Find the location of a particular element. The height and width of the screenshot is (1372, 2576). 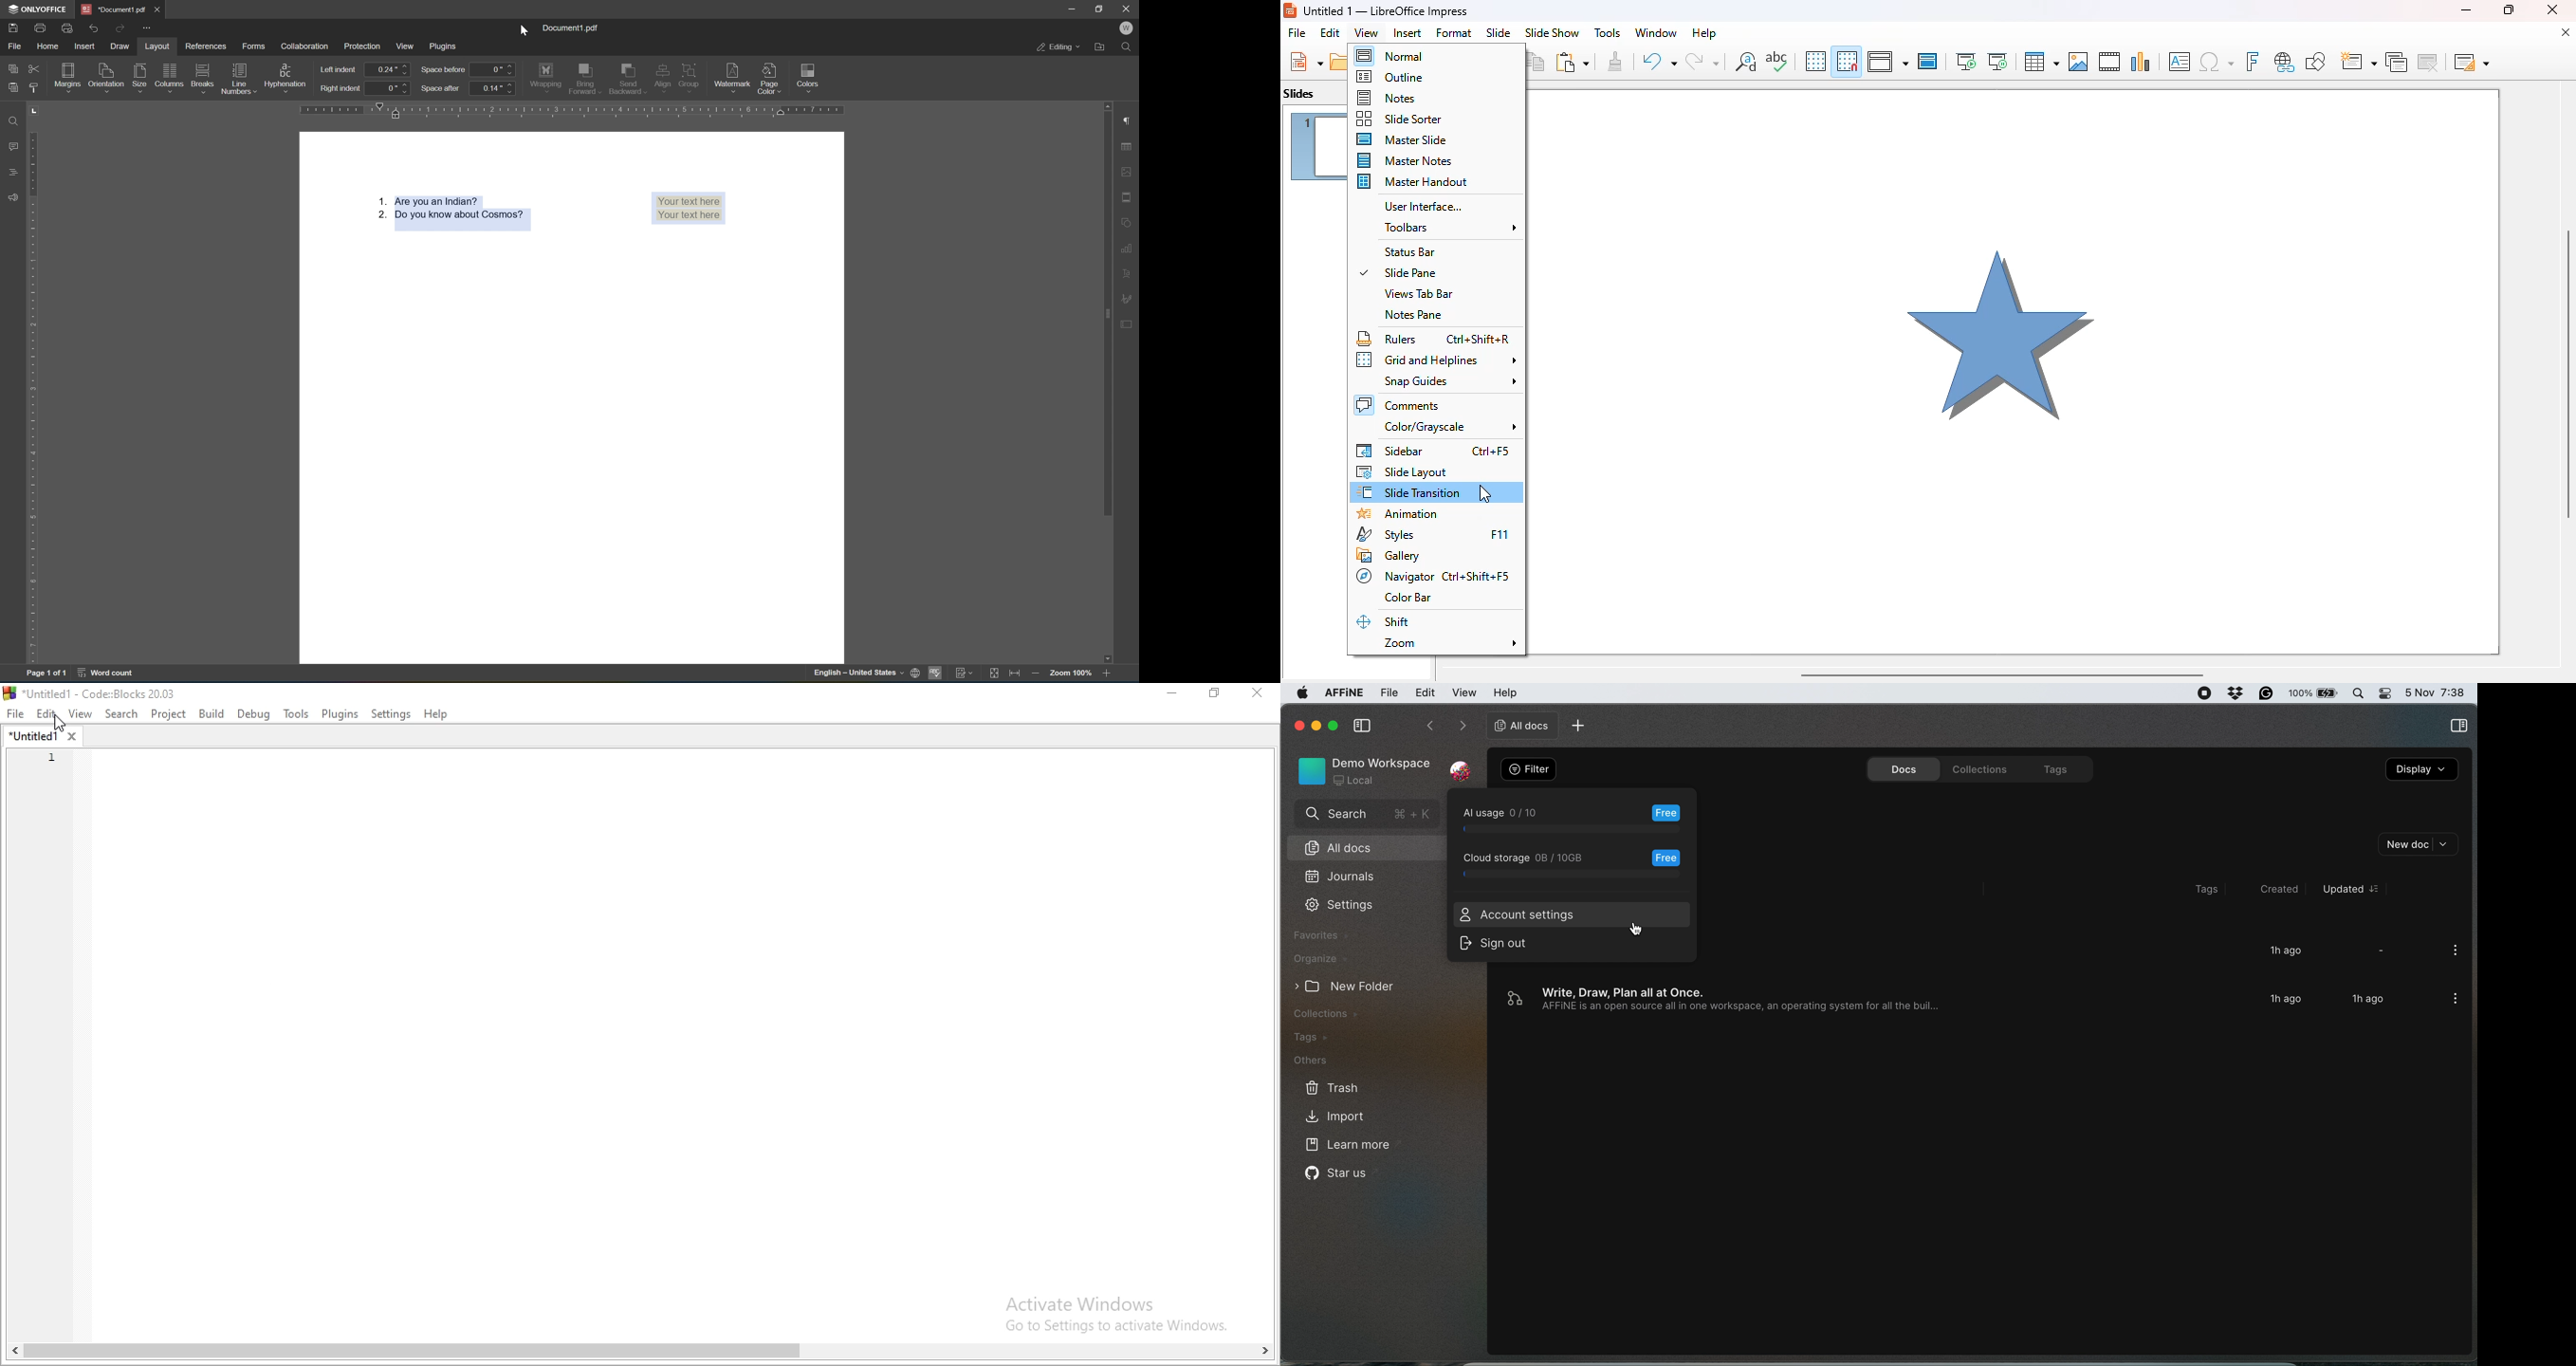

minimize is located at coordinates (1073, 7).